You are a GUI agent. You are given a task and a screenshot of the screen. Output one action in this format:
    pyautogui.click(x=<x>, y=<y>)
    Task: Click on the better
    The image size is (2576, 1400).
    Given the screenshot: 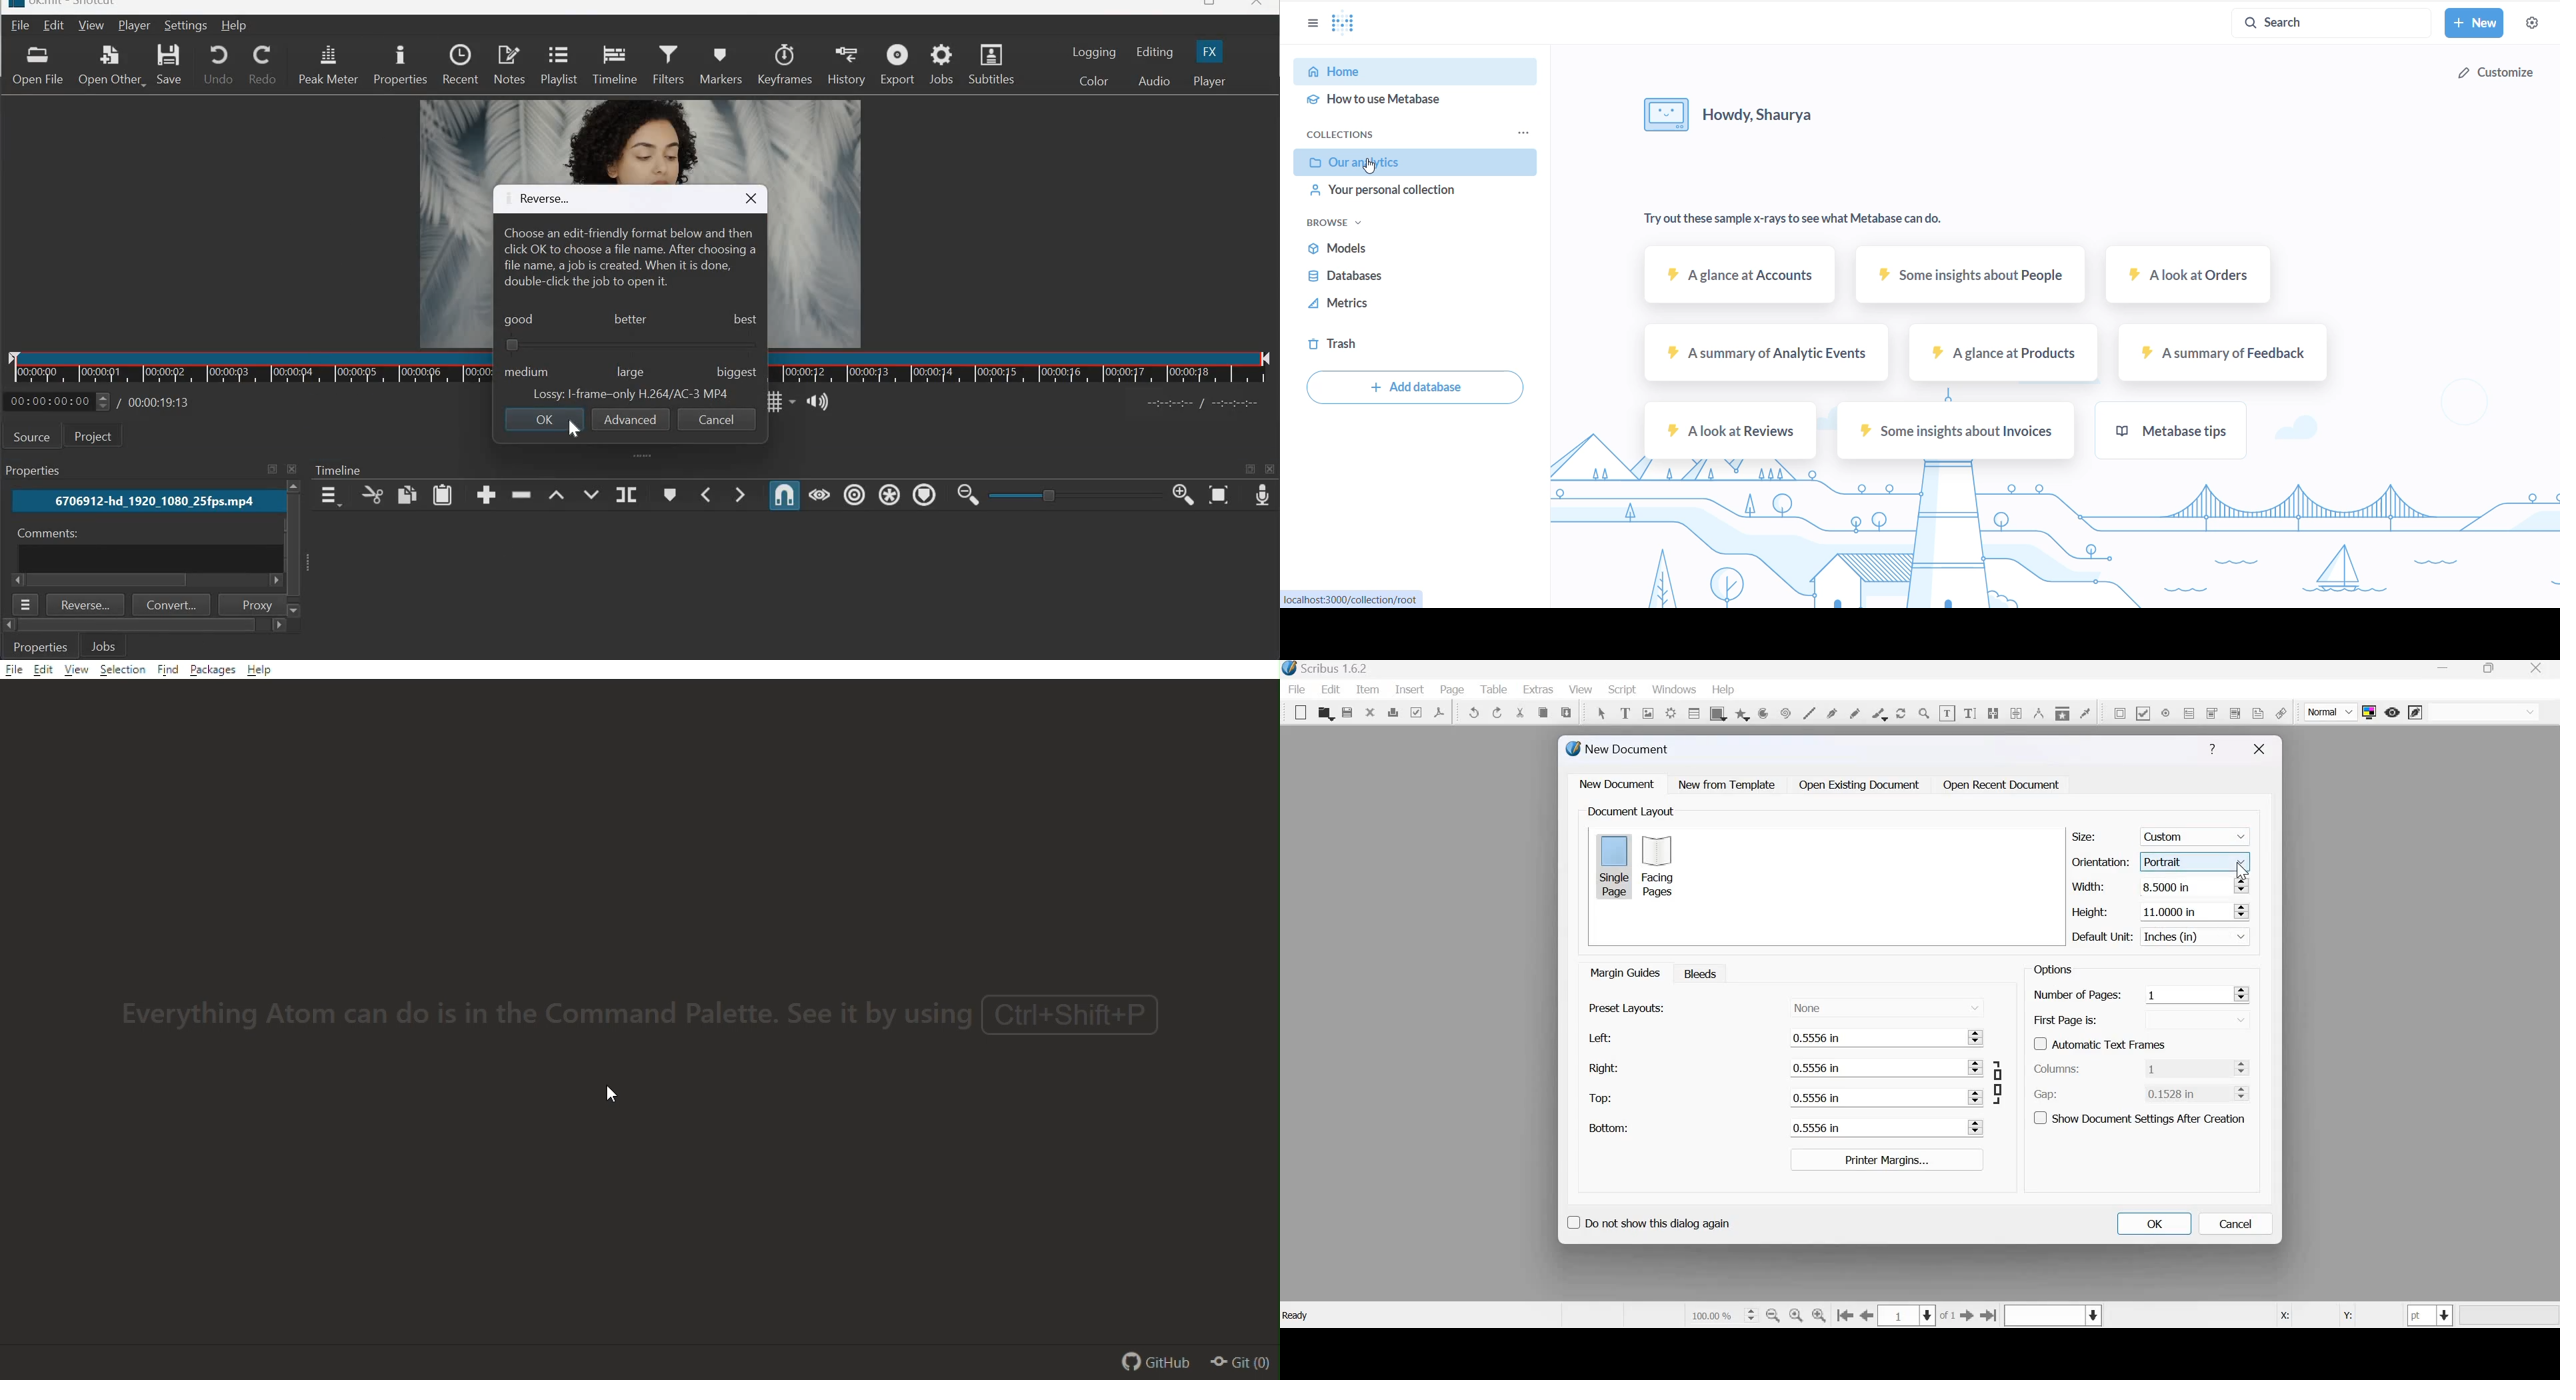 What is the action you would take?
    pyautogui.click(x=630, y=318)
    